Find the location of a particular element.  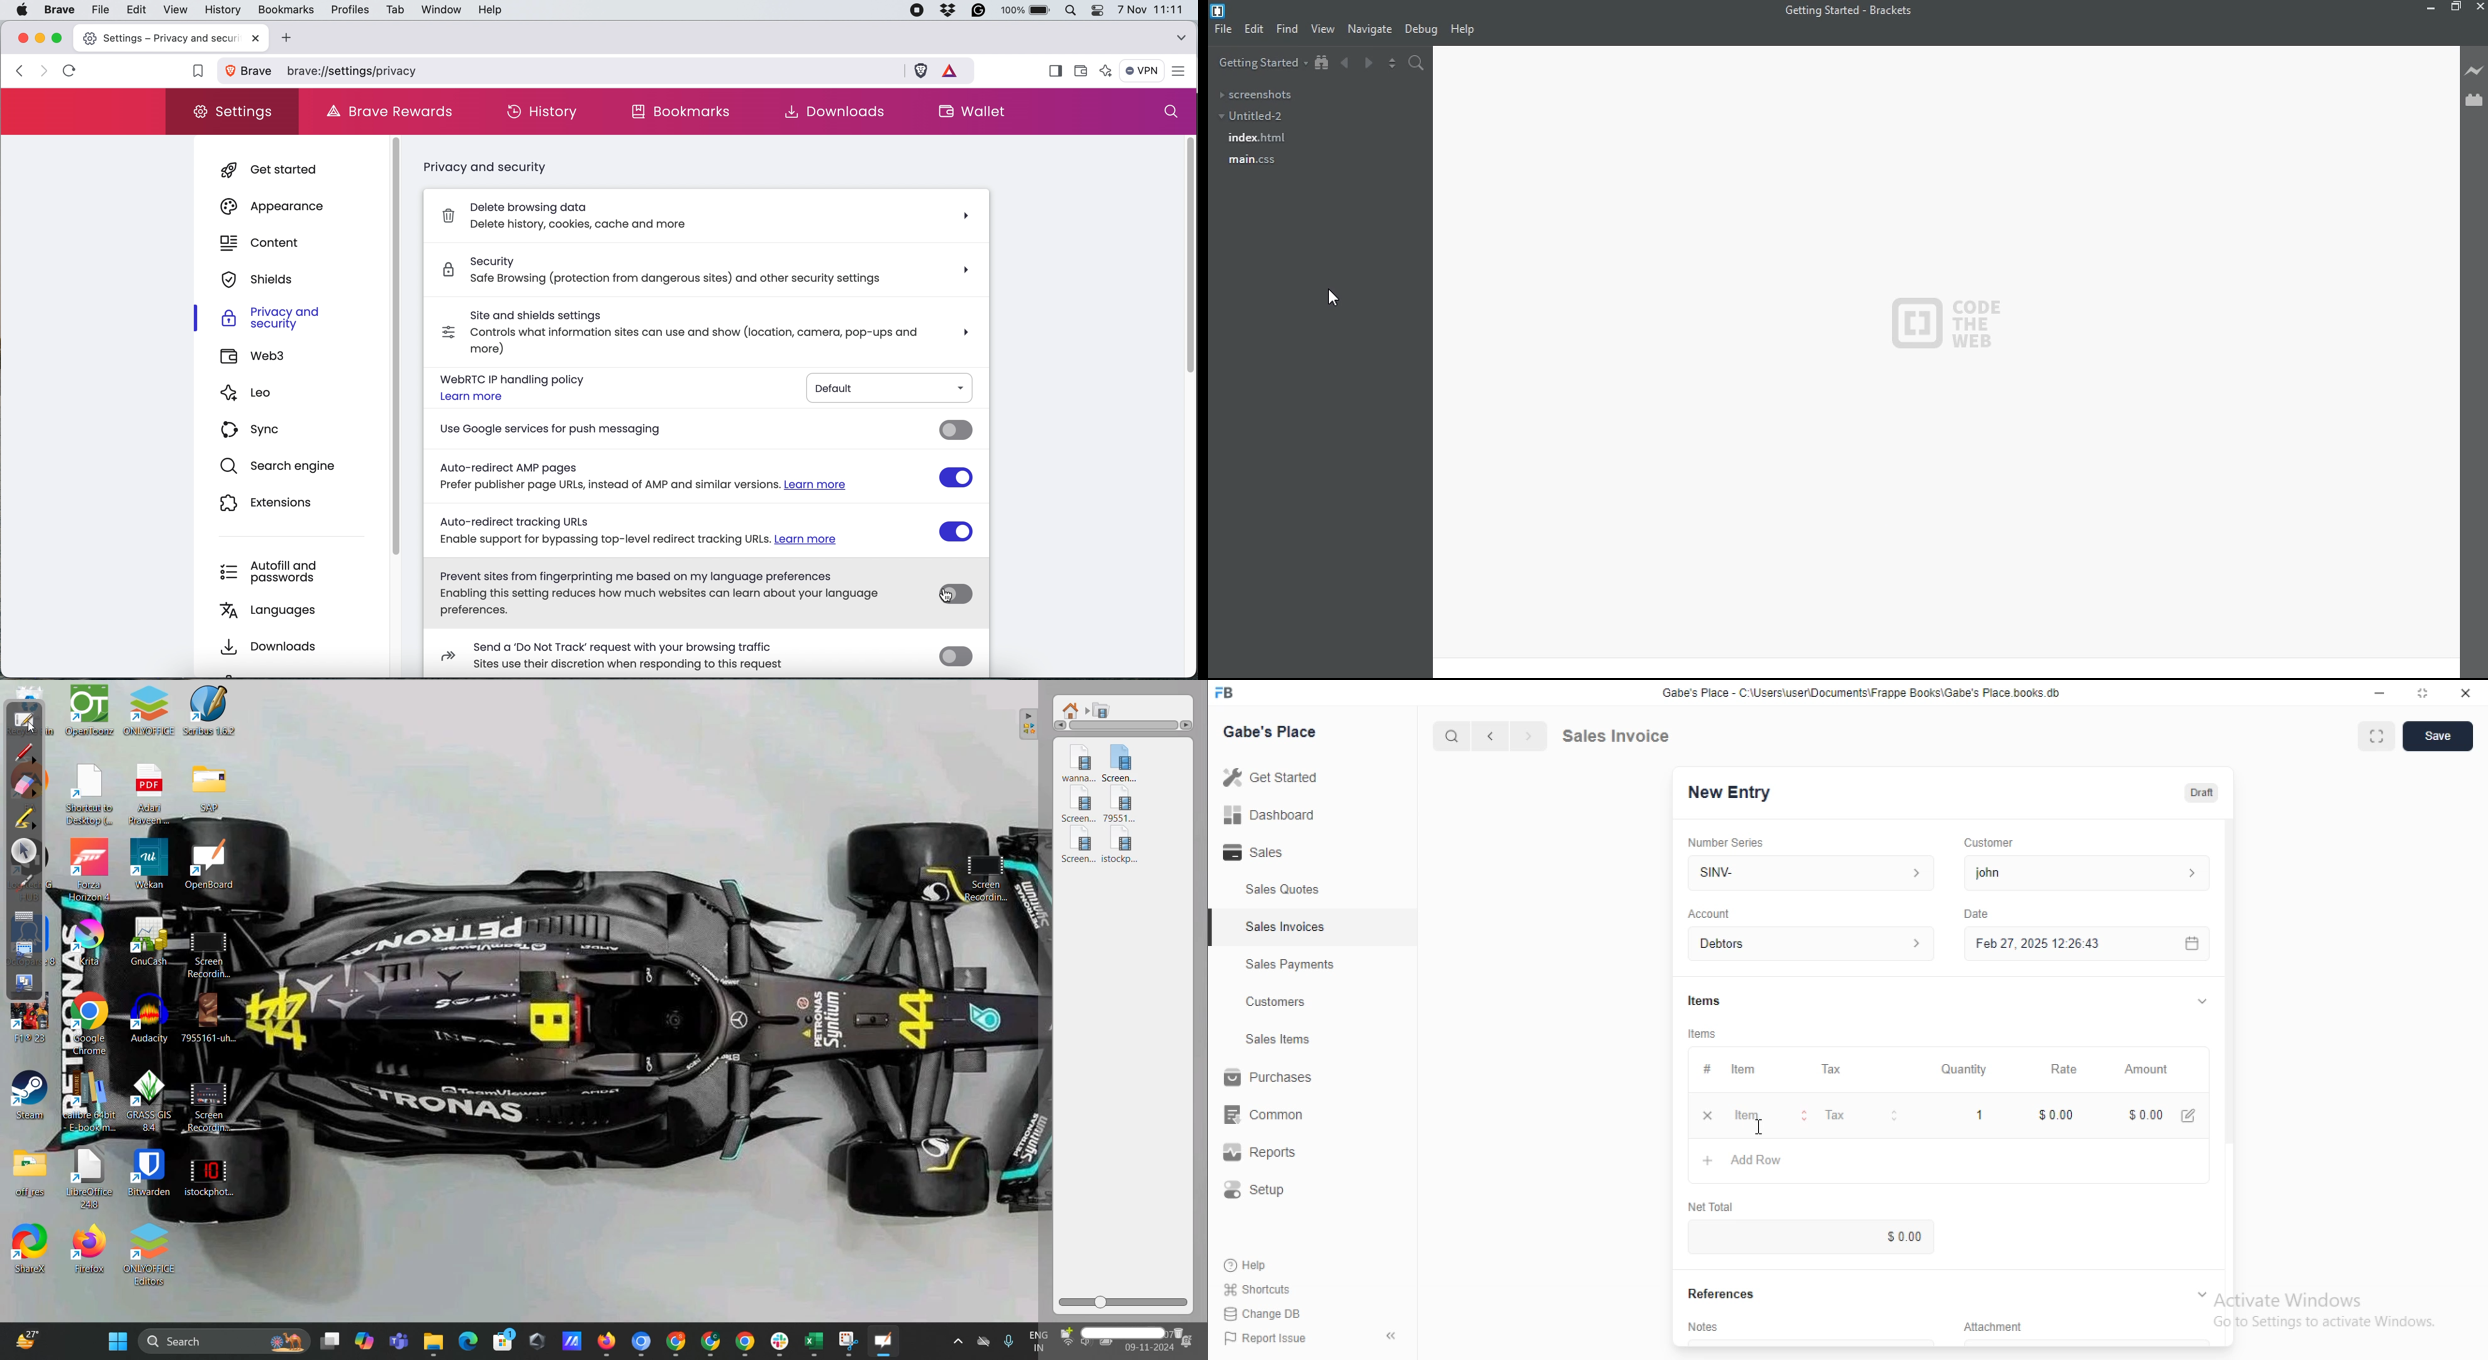

Report Issue is located at coordinates (1269, 1340).